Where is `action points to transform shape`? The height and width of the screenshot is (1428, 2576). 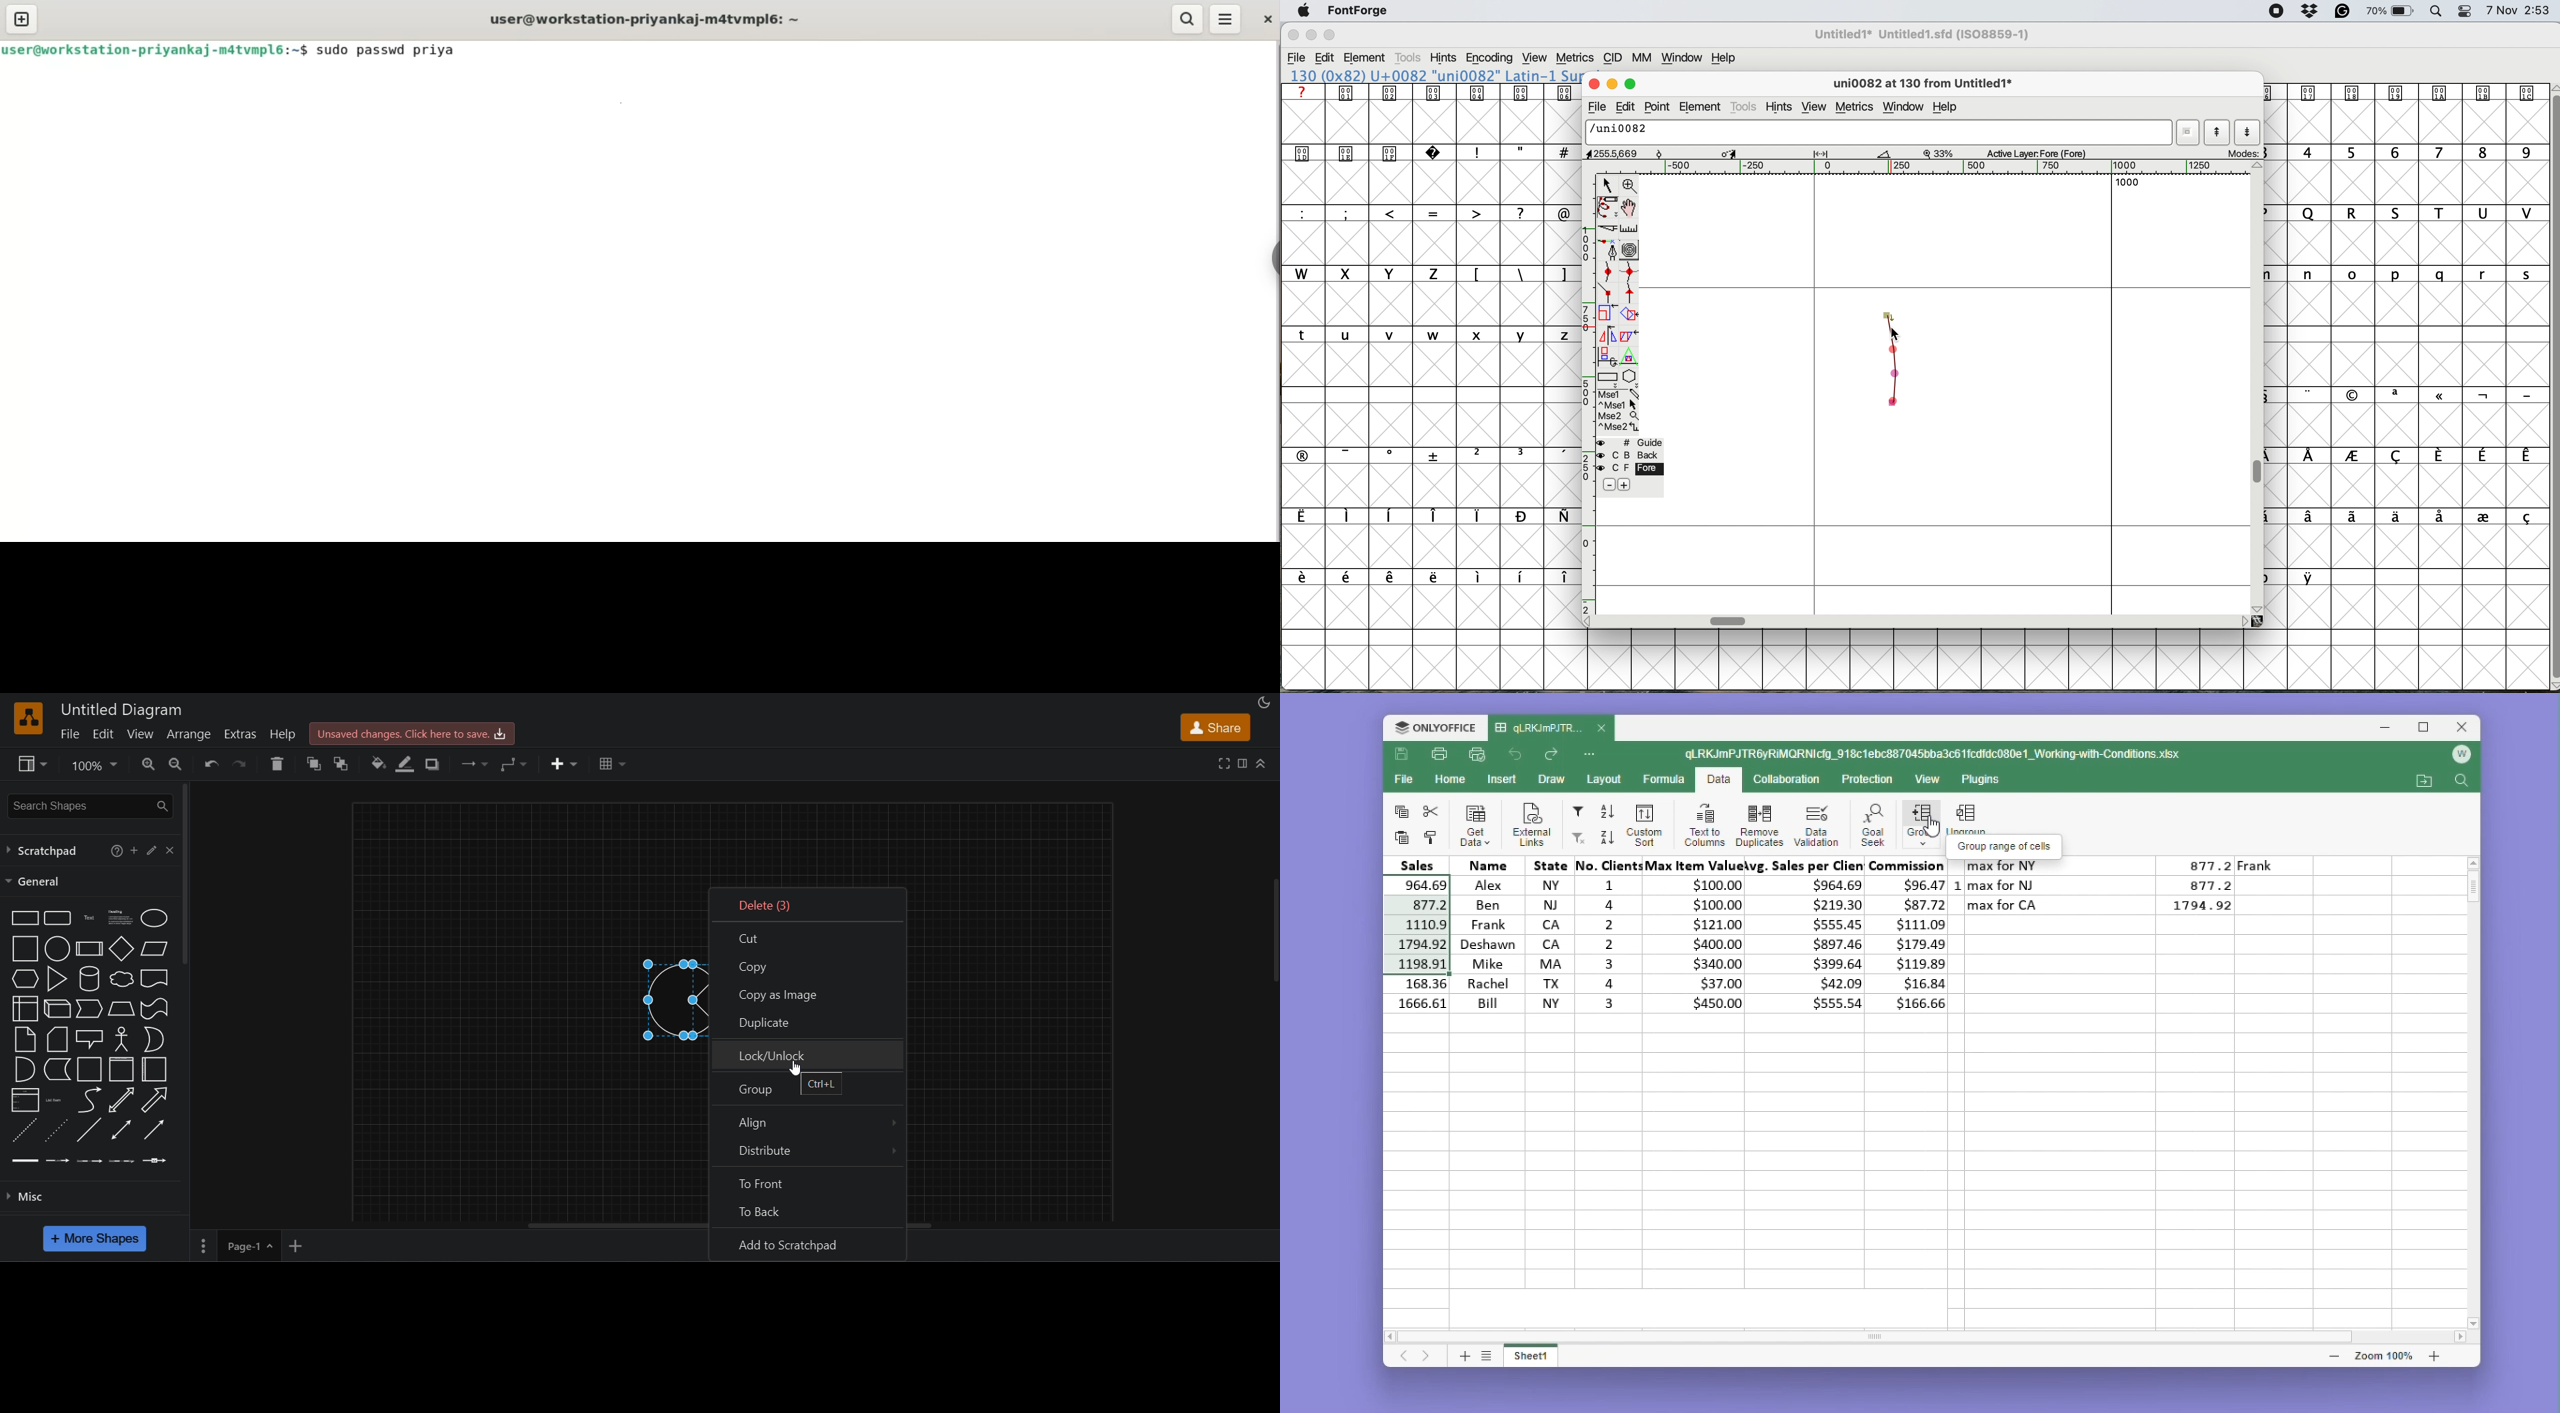 action points to transform shape is located at coordinates (690, 999).